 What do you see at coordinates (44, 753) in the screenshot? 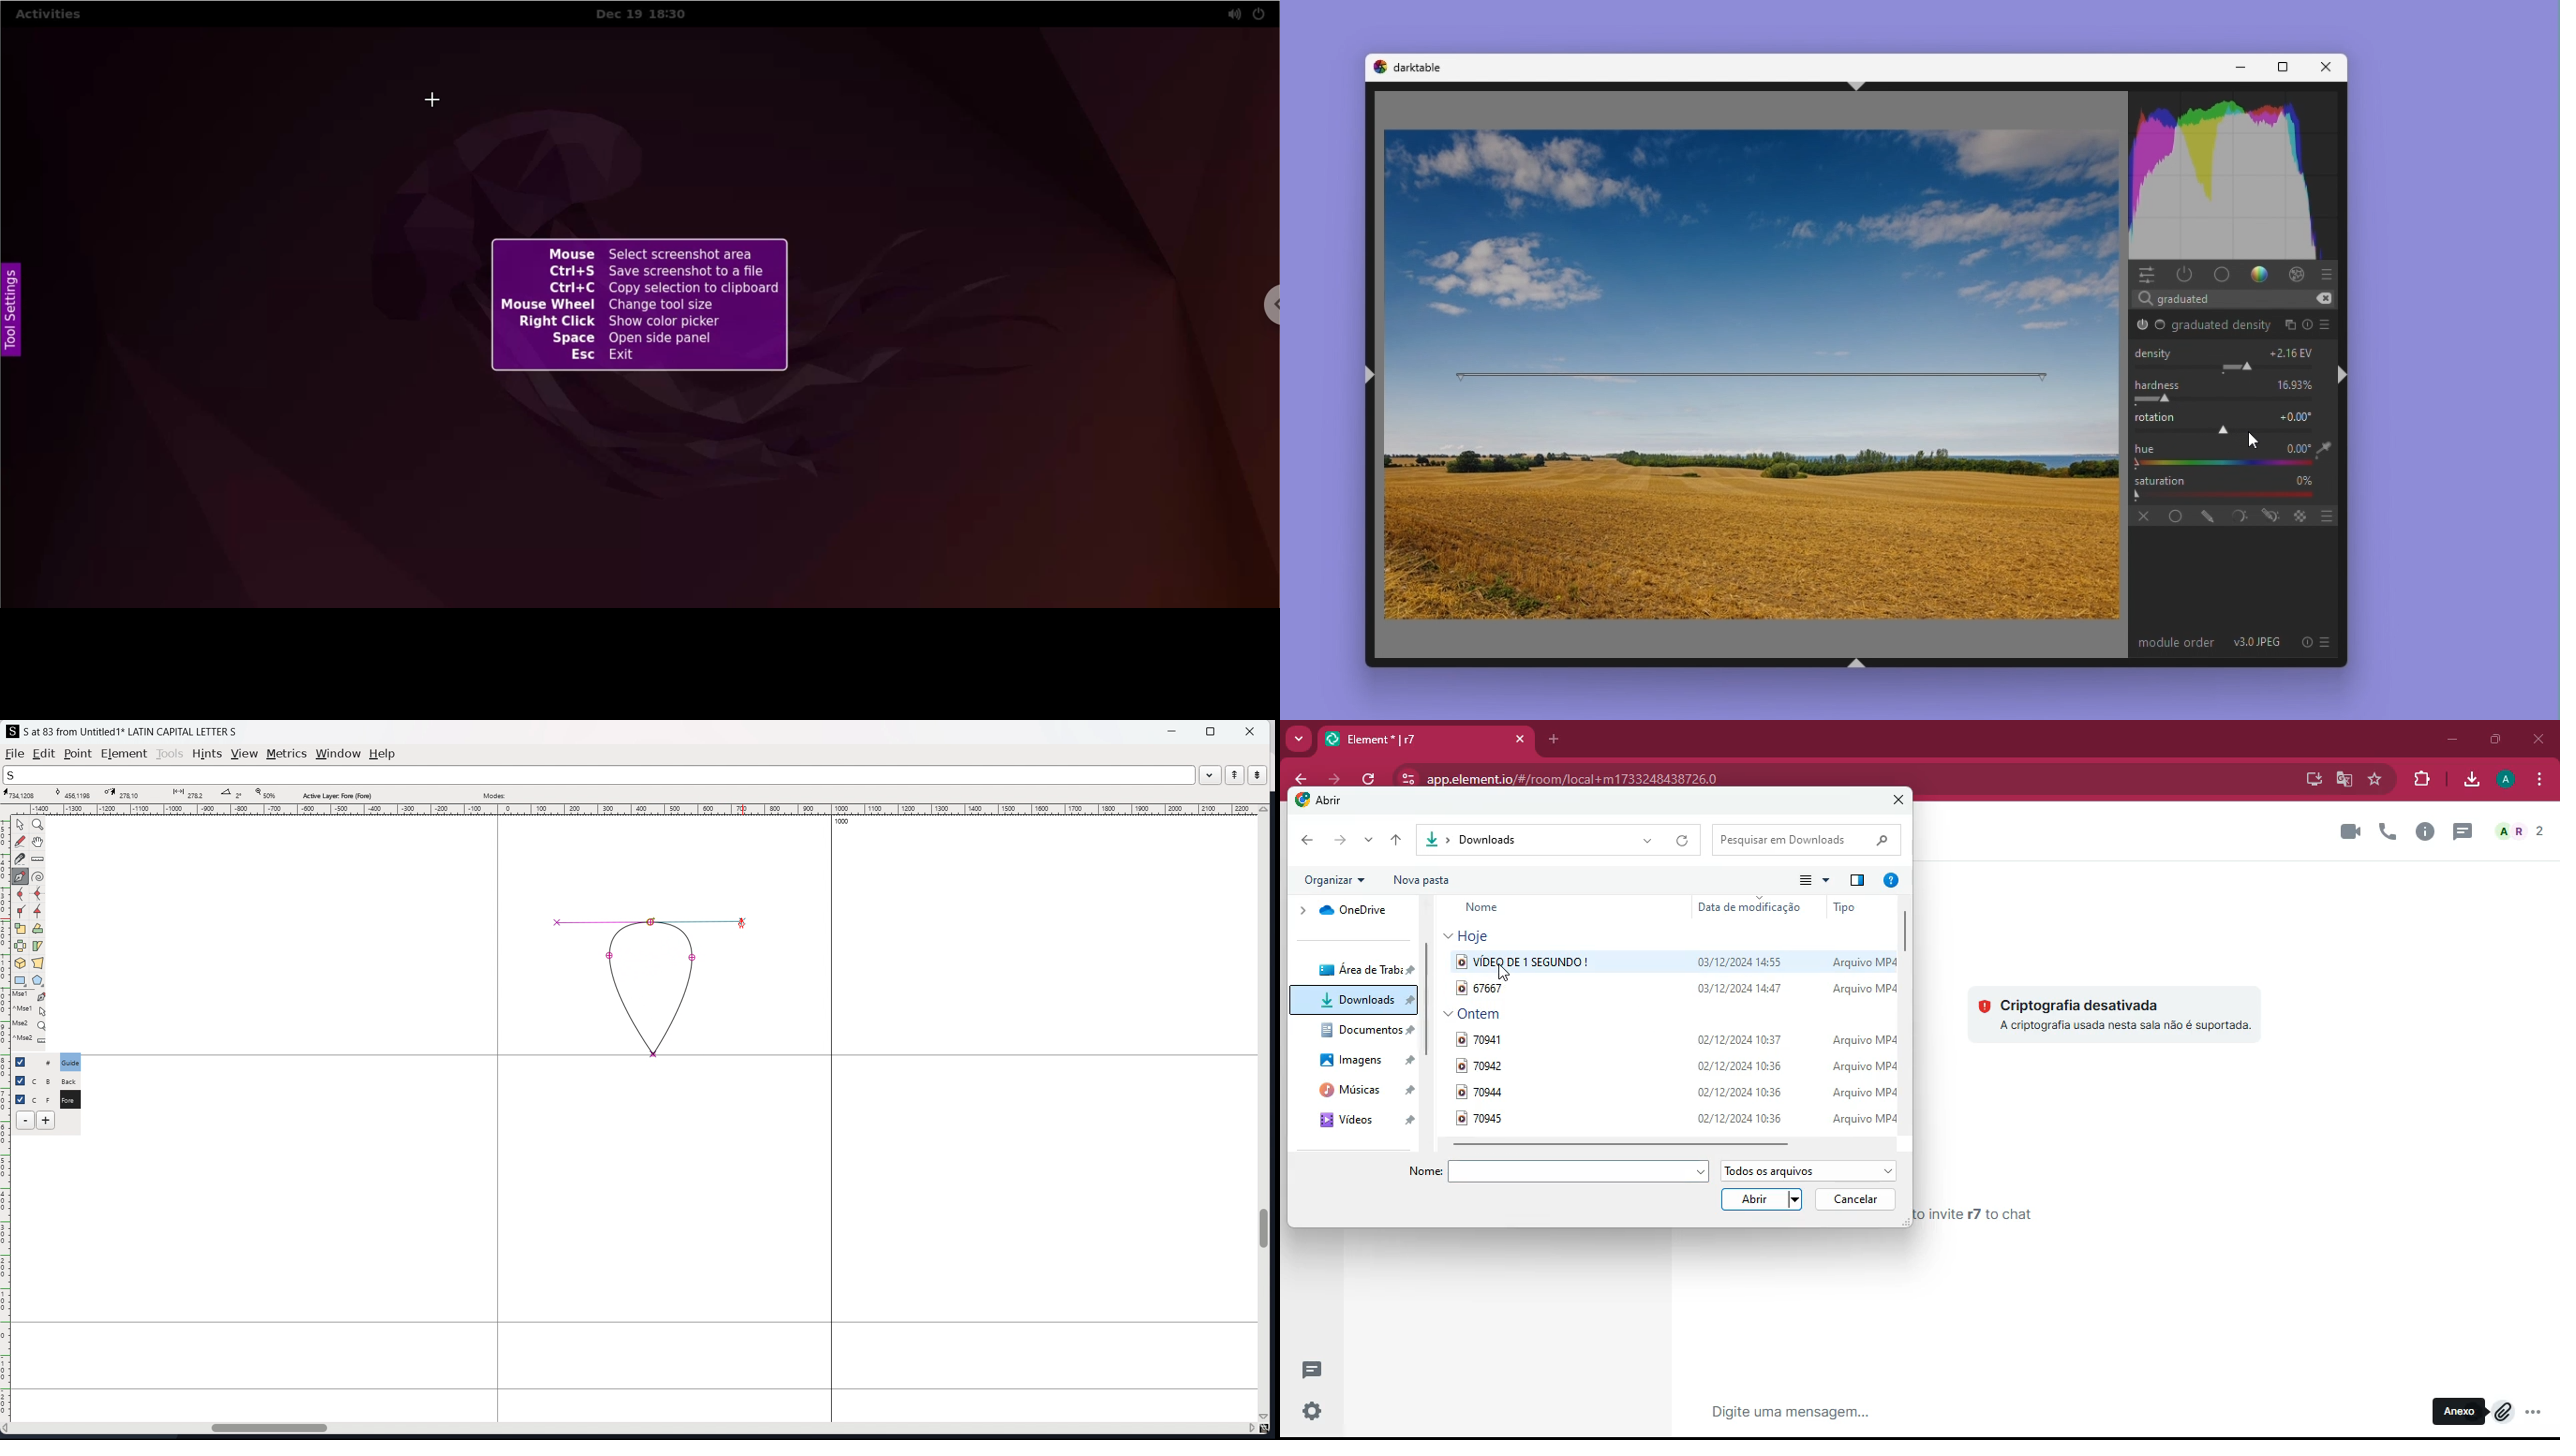
I see `edit` at bounding box center [44, 753].